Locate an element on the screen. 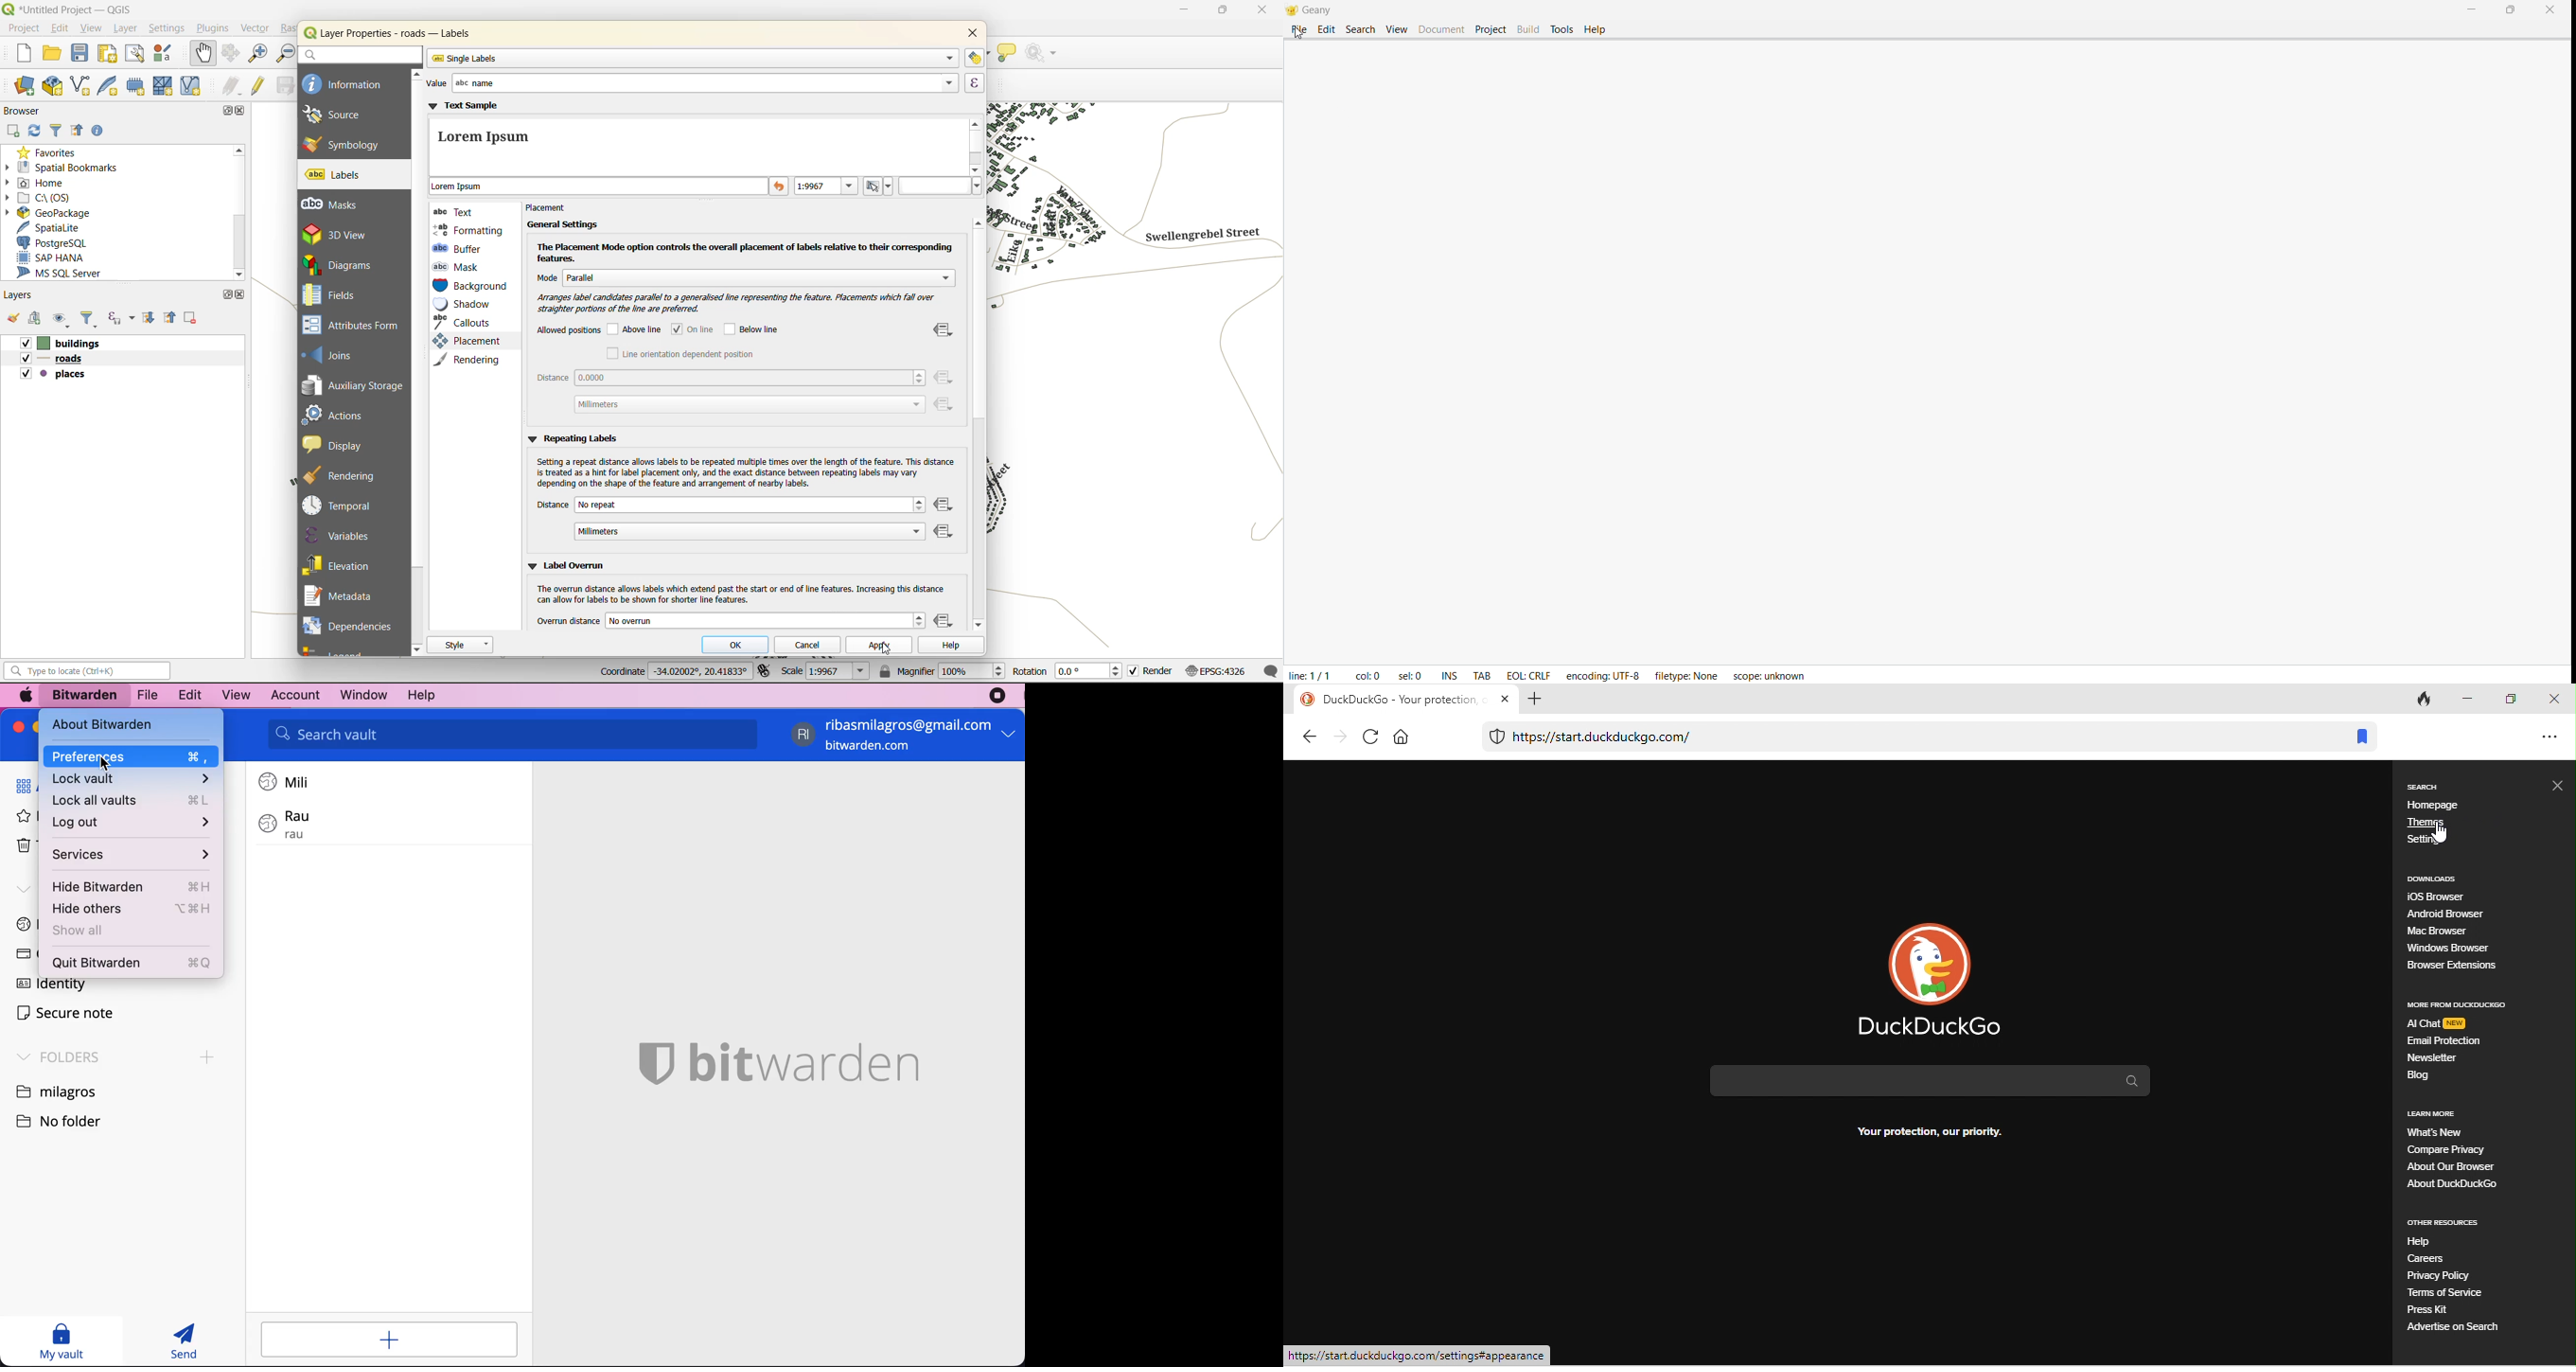  new geopackage layer is located at coordinates (56, 89).